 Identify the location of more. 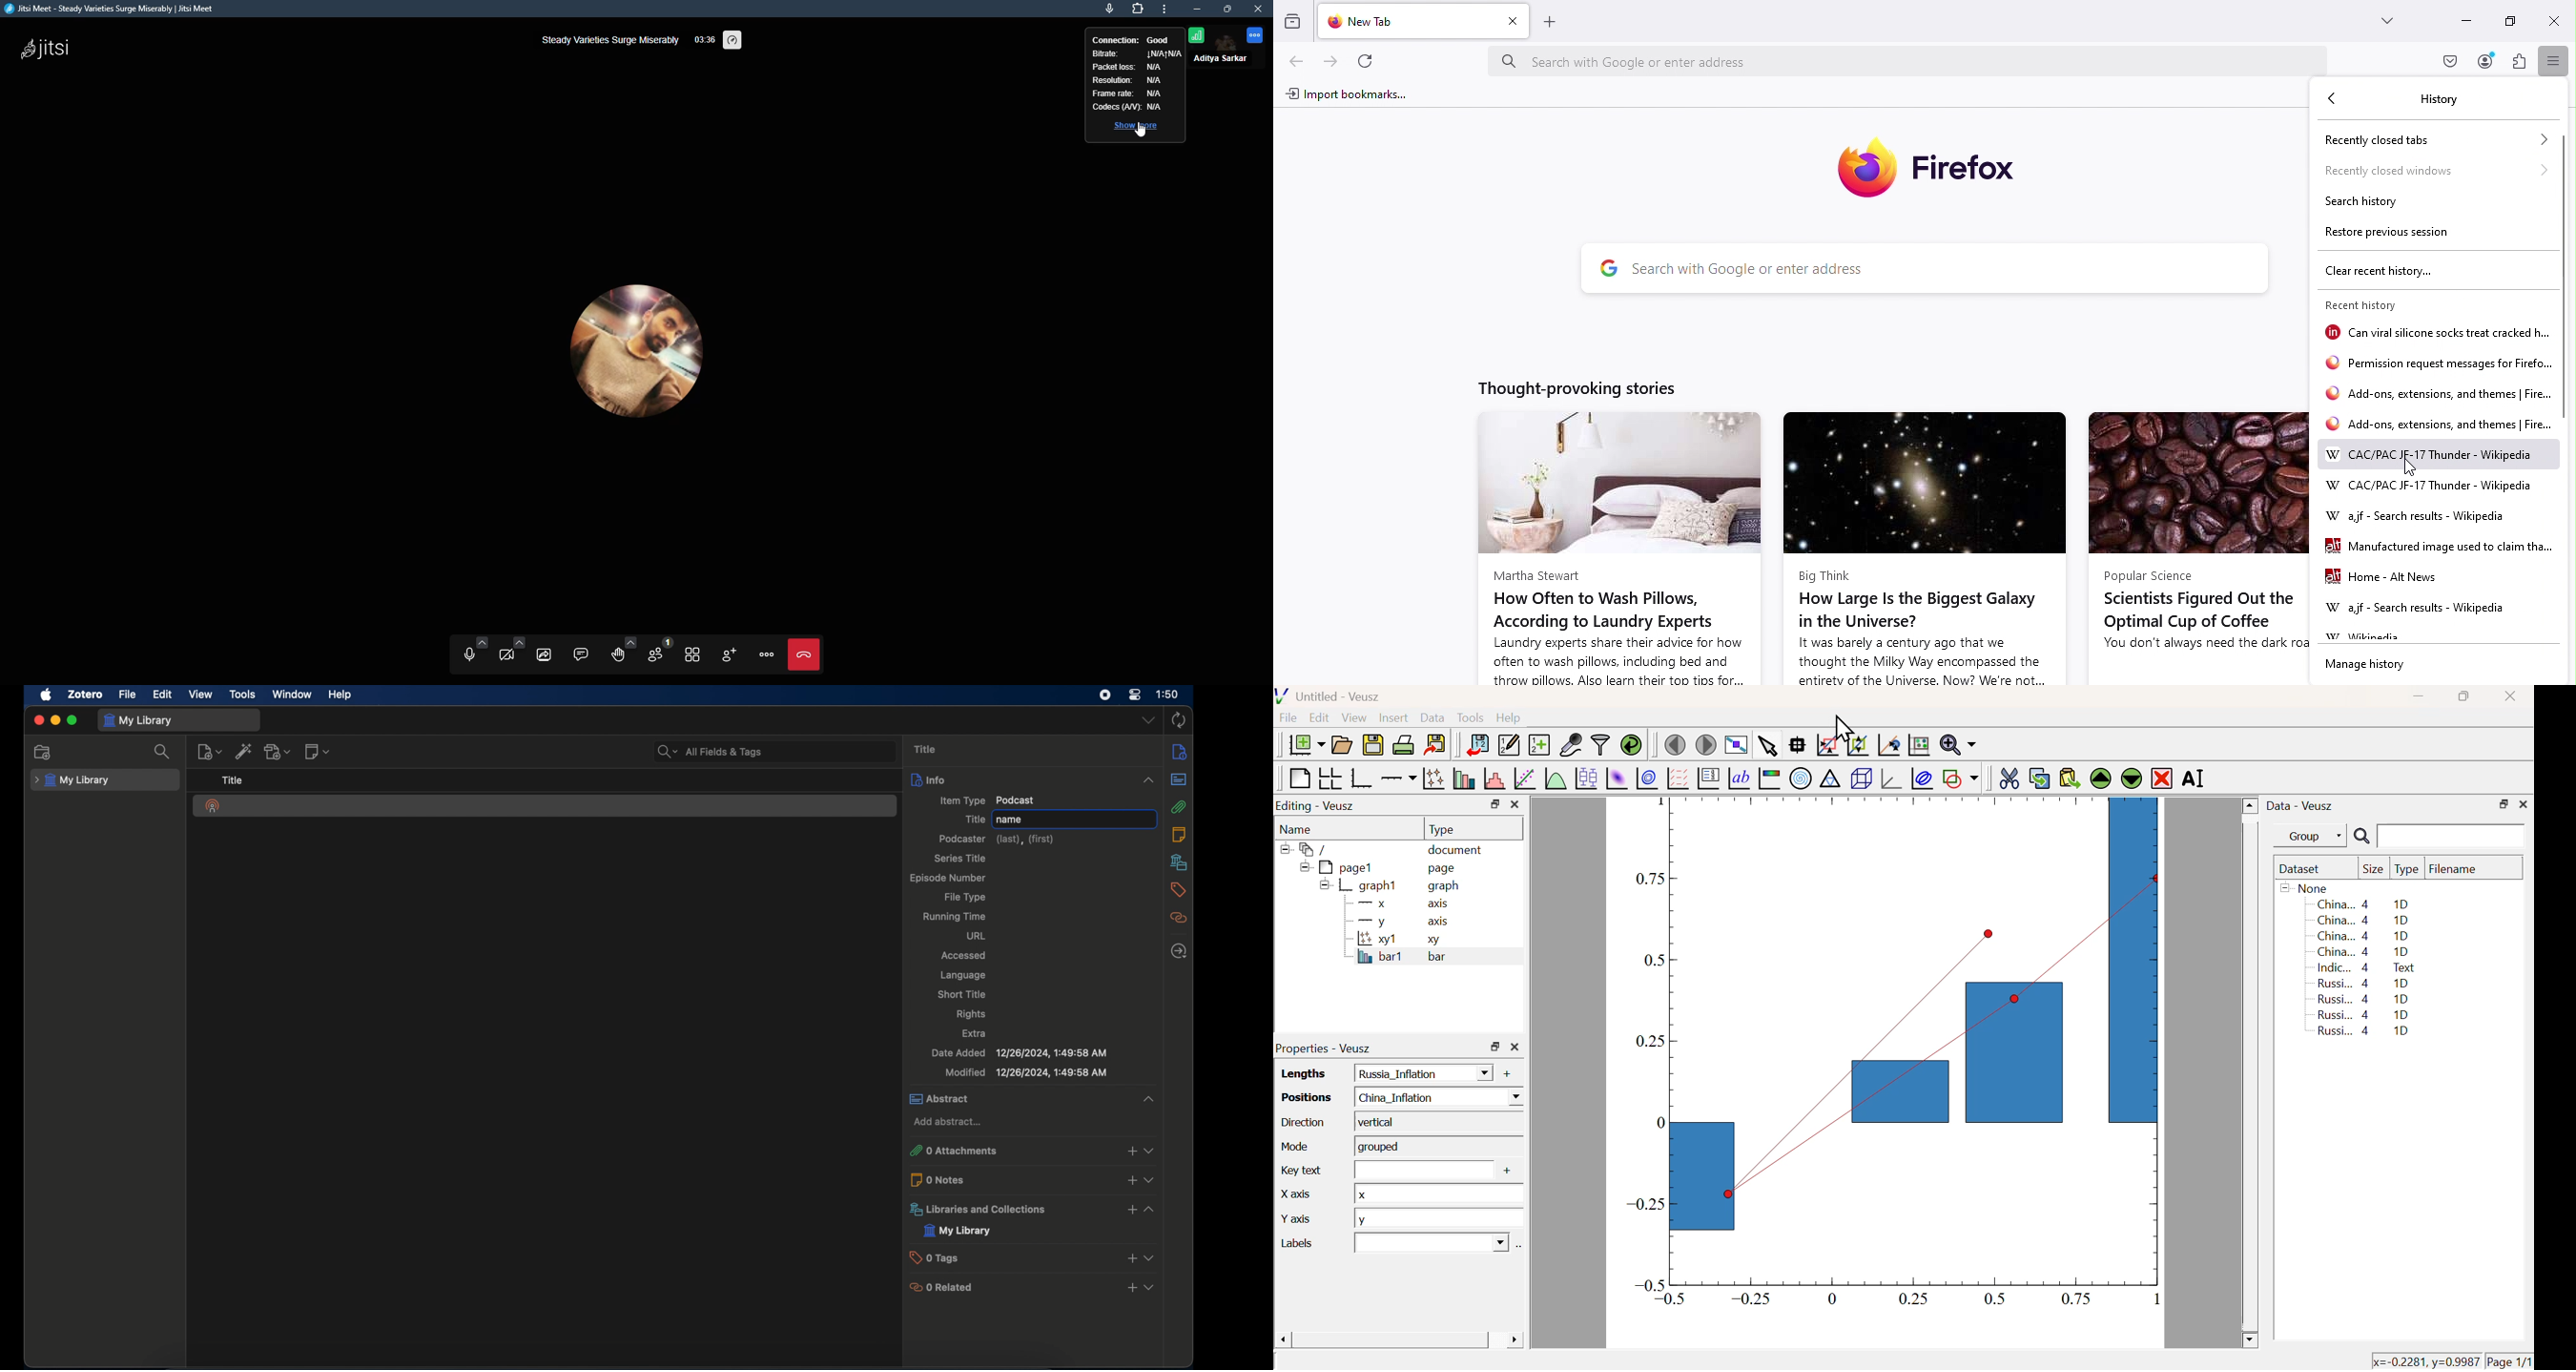
(1167, 9).